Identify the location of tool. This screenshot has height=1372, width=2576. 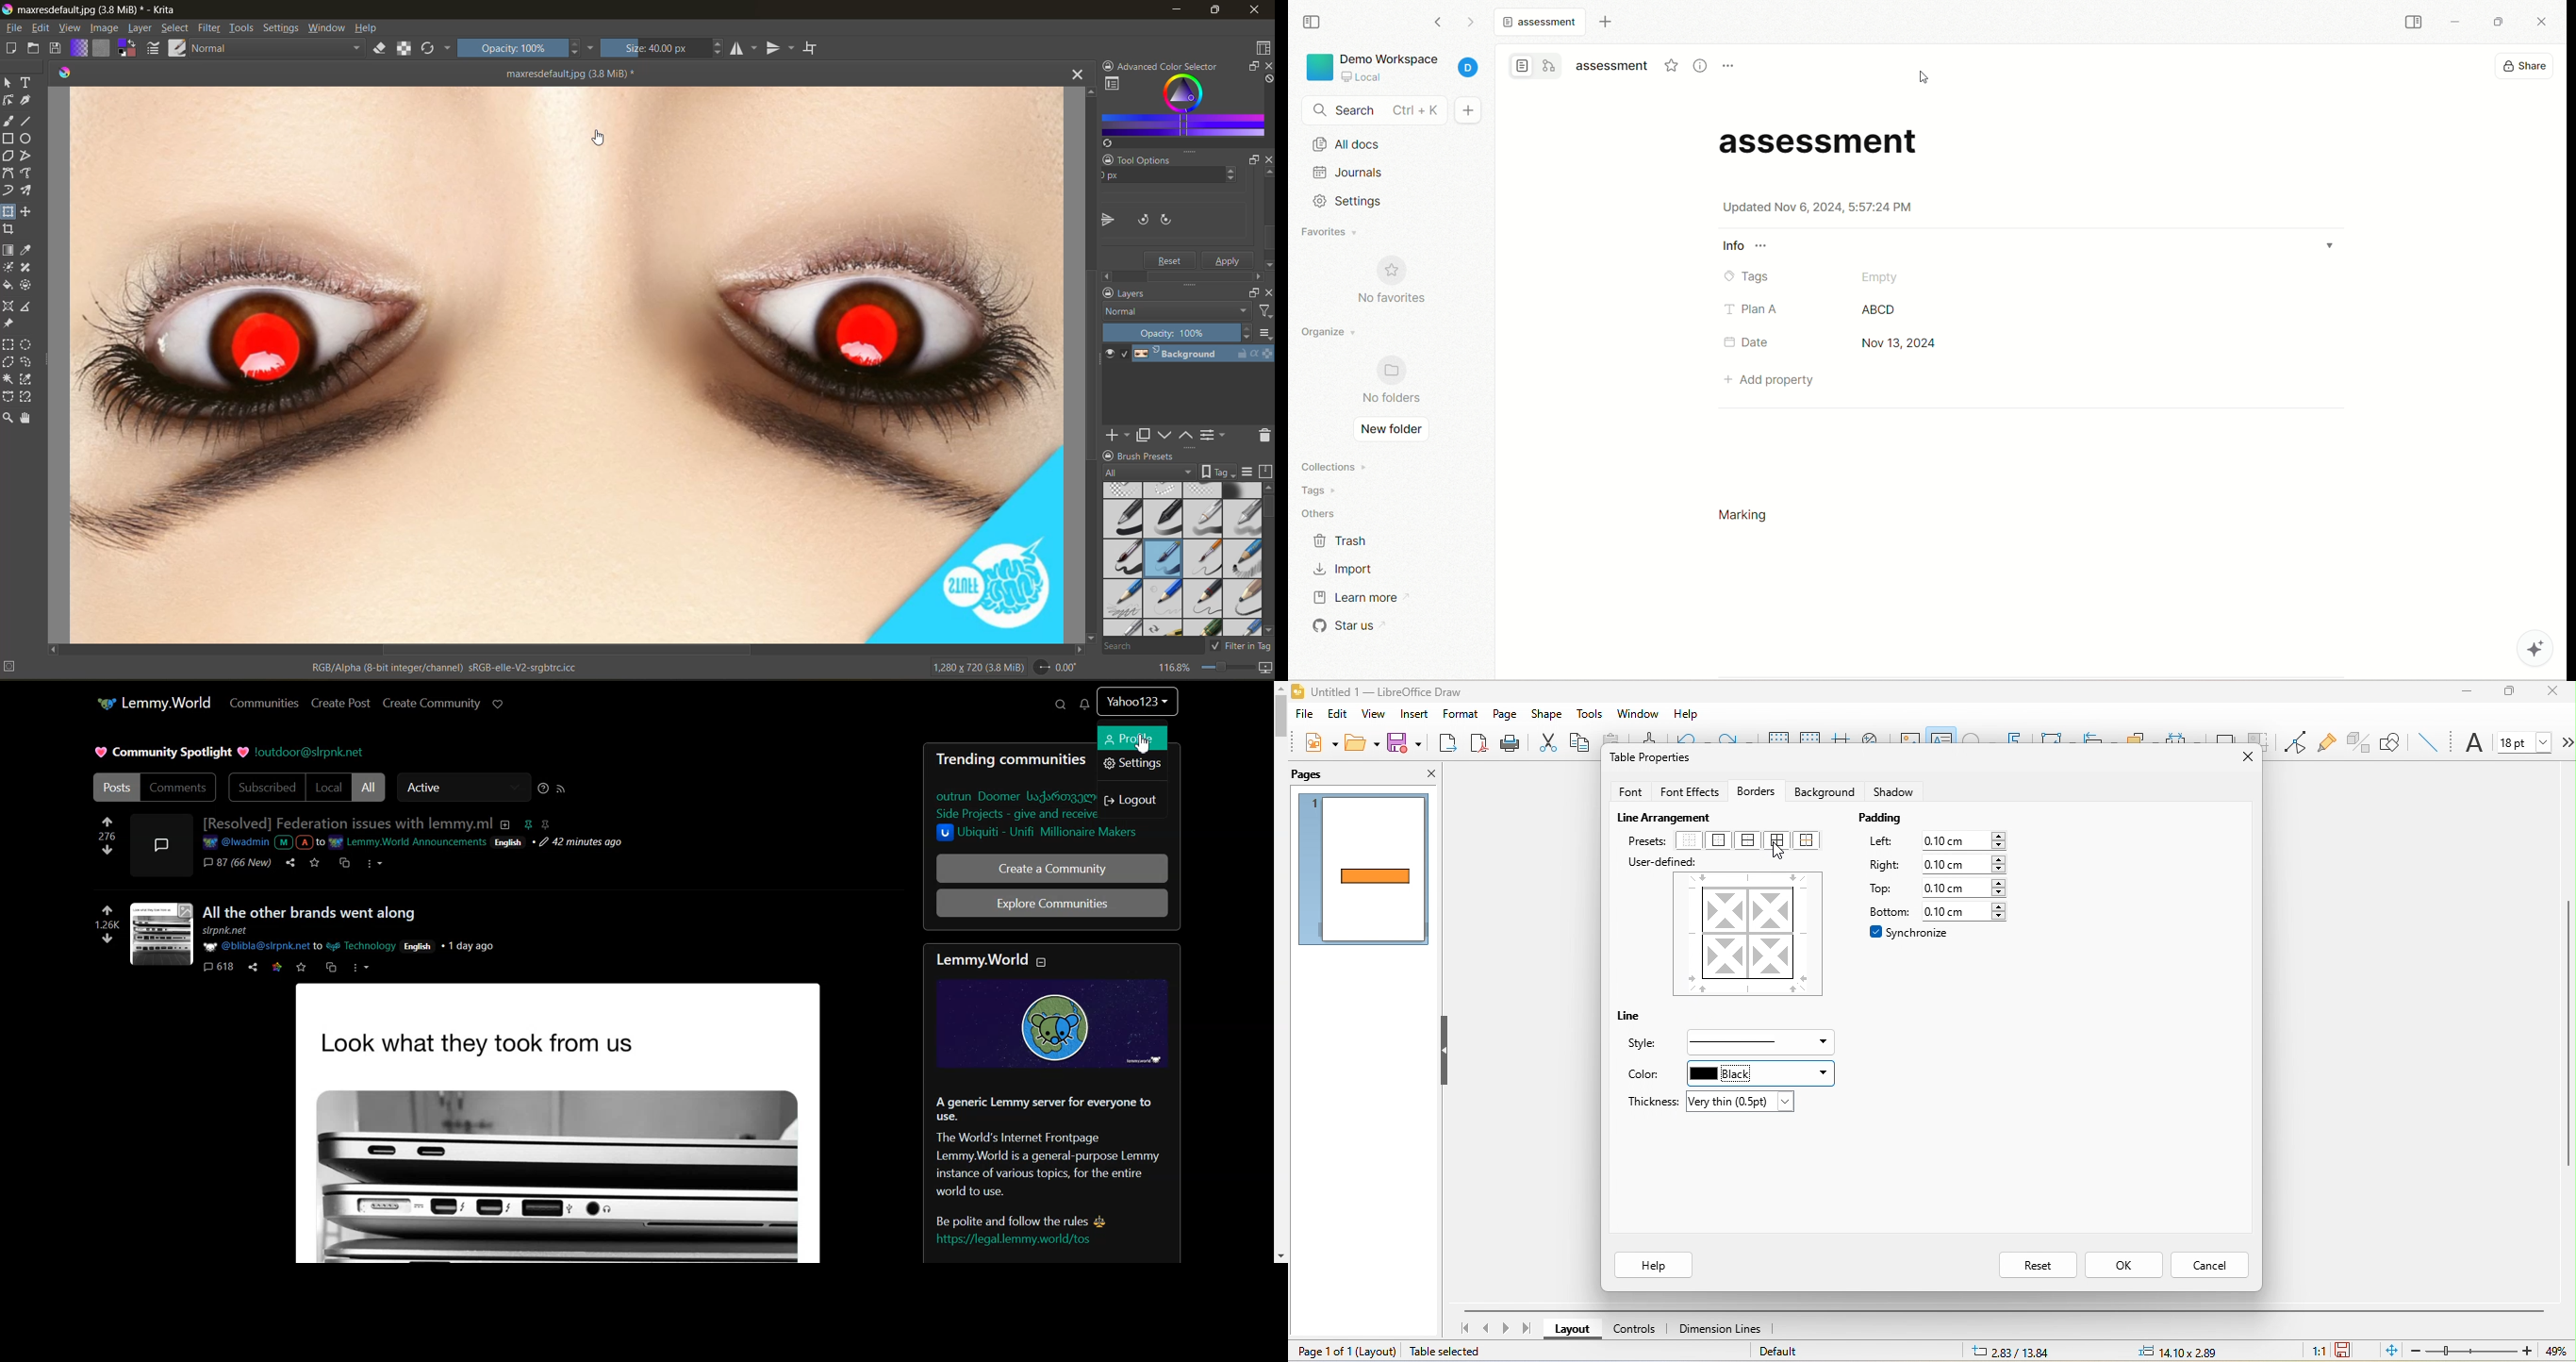
(9, 100).